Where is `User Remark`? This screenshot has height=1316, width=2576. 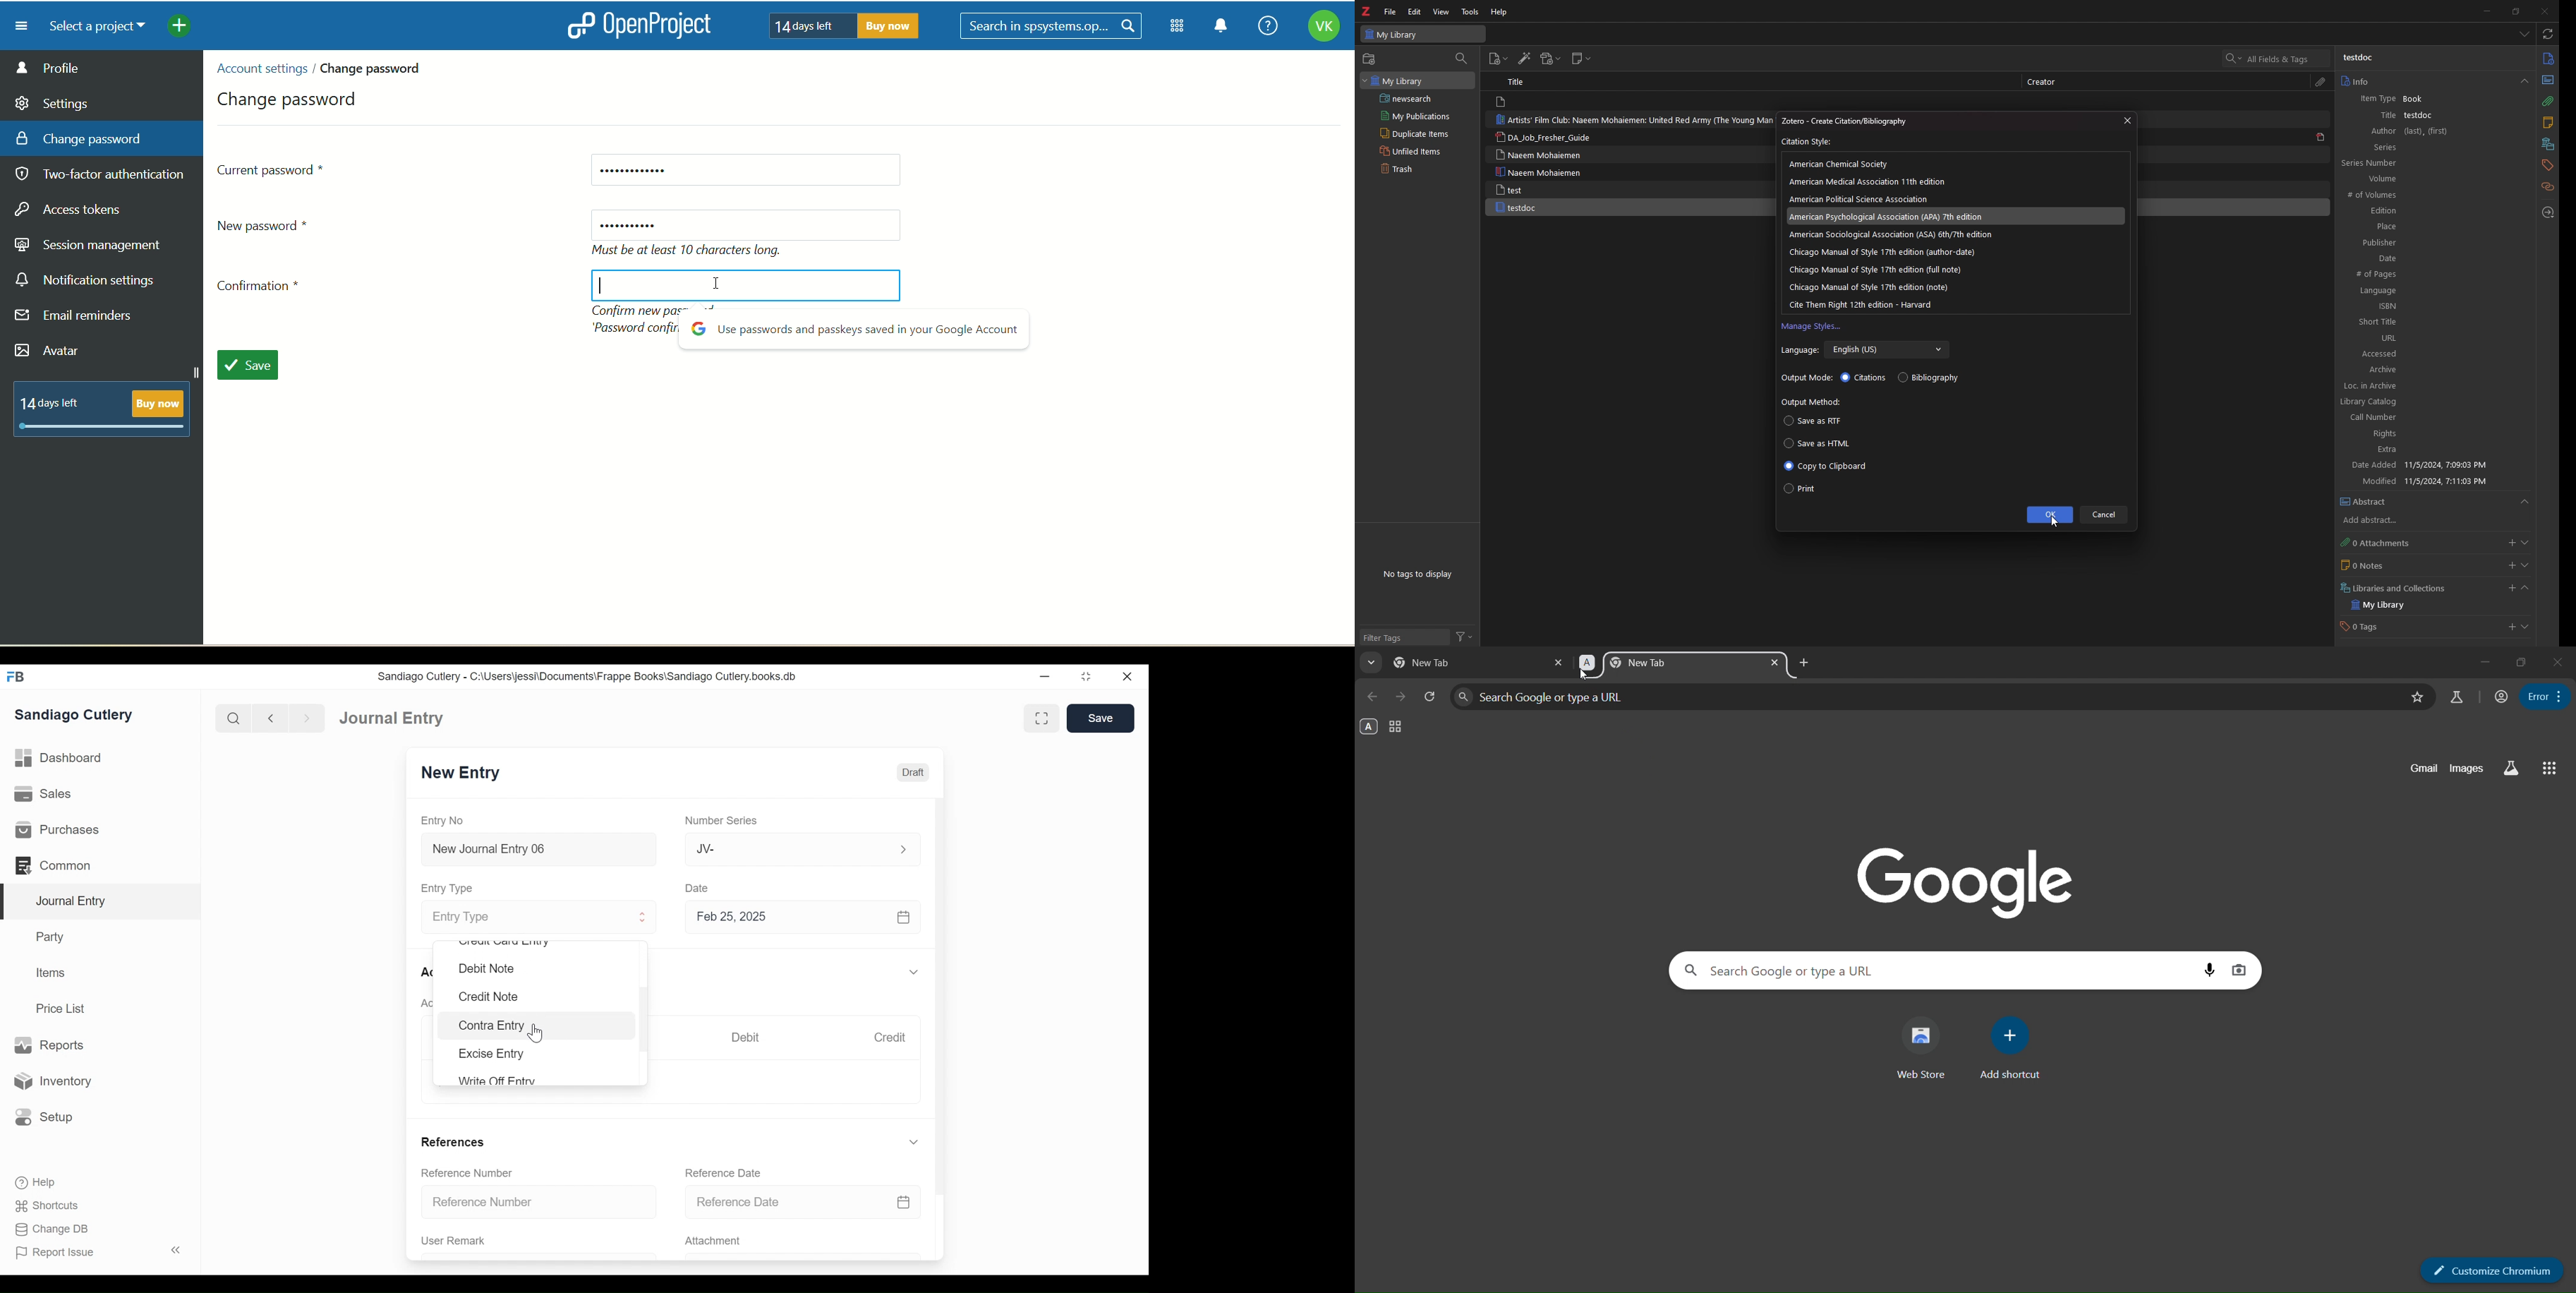 User Remark is located at coordinates (454, 1240).